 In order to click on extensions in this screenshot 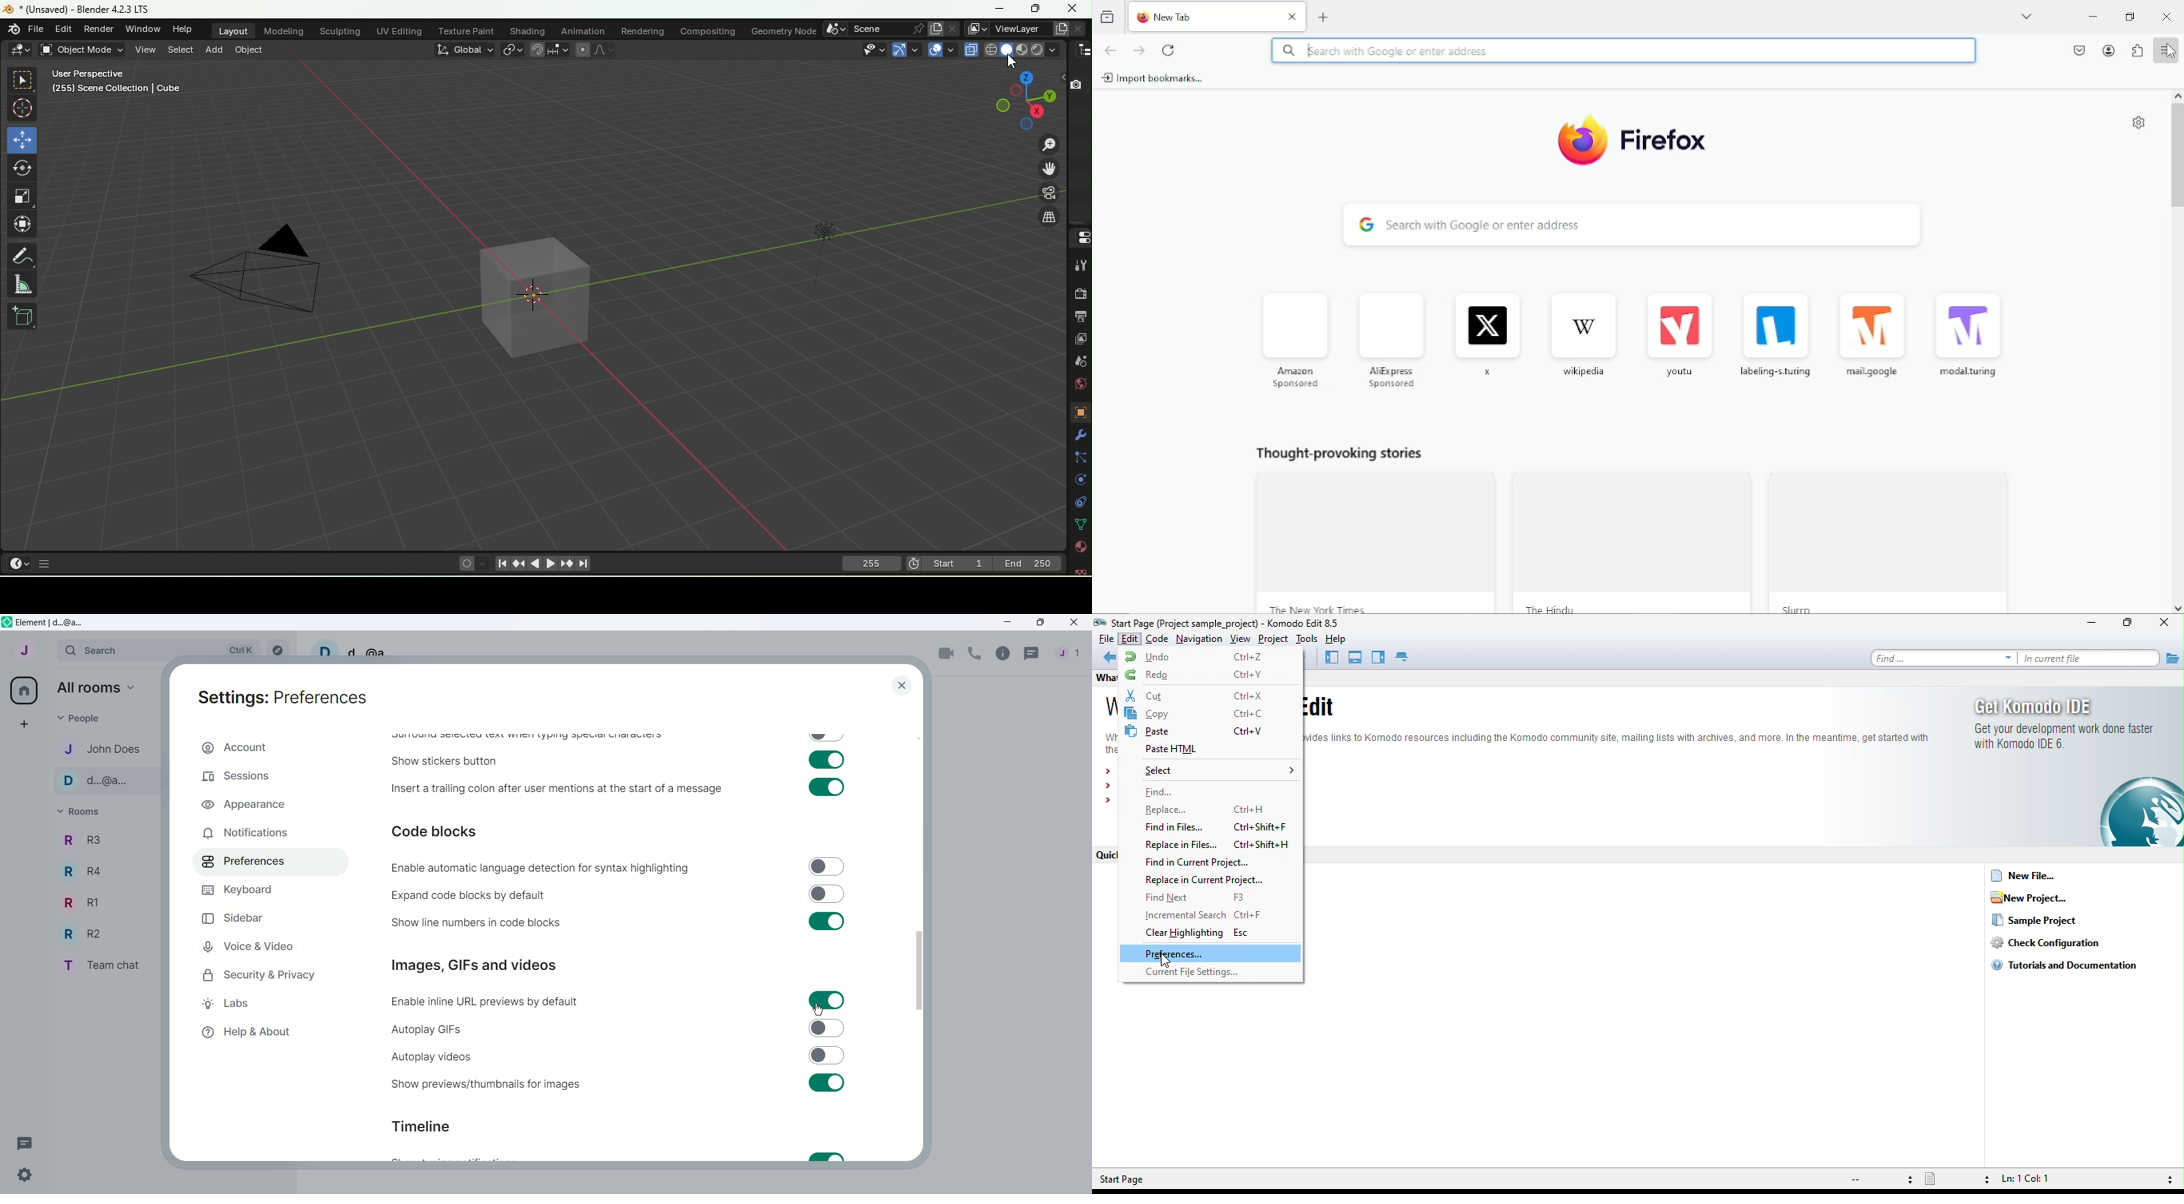, I will do `click(2137, 50)`.